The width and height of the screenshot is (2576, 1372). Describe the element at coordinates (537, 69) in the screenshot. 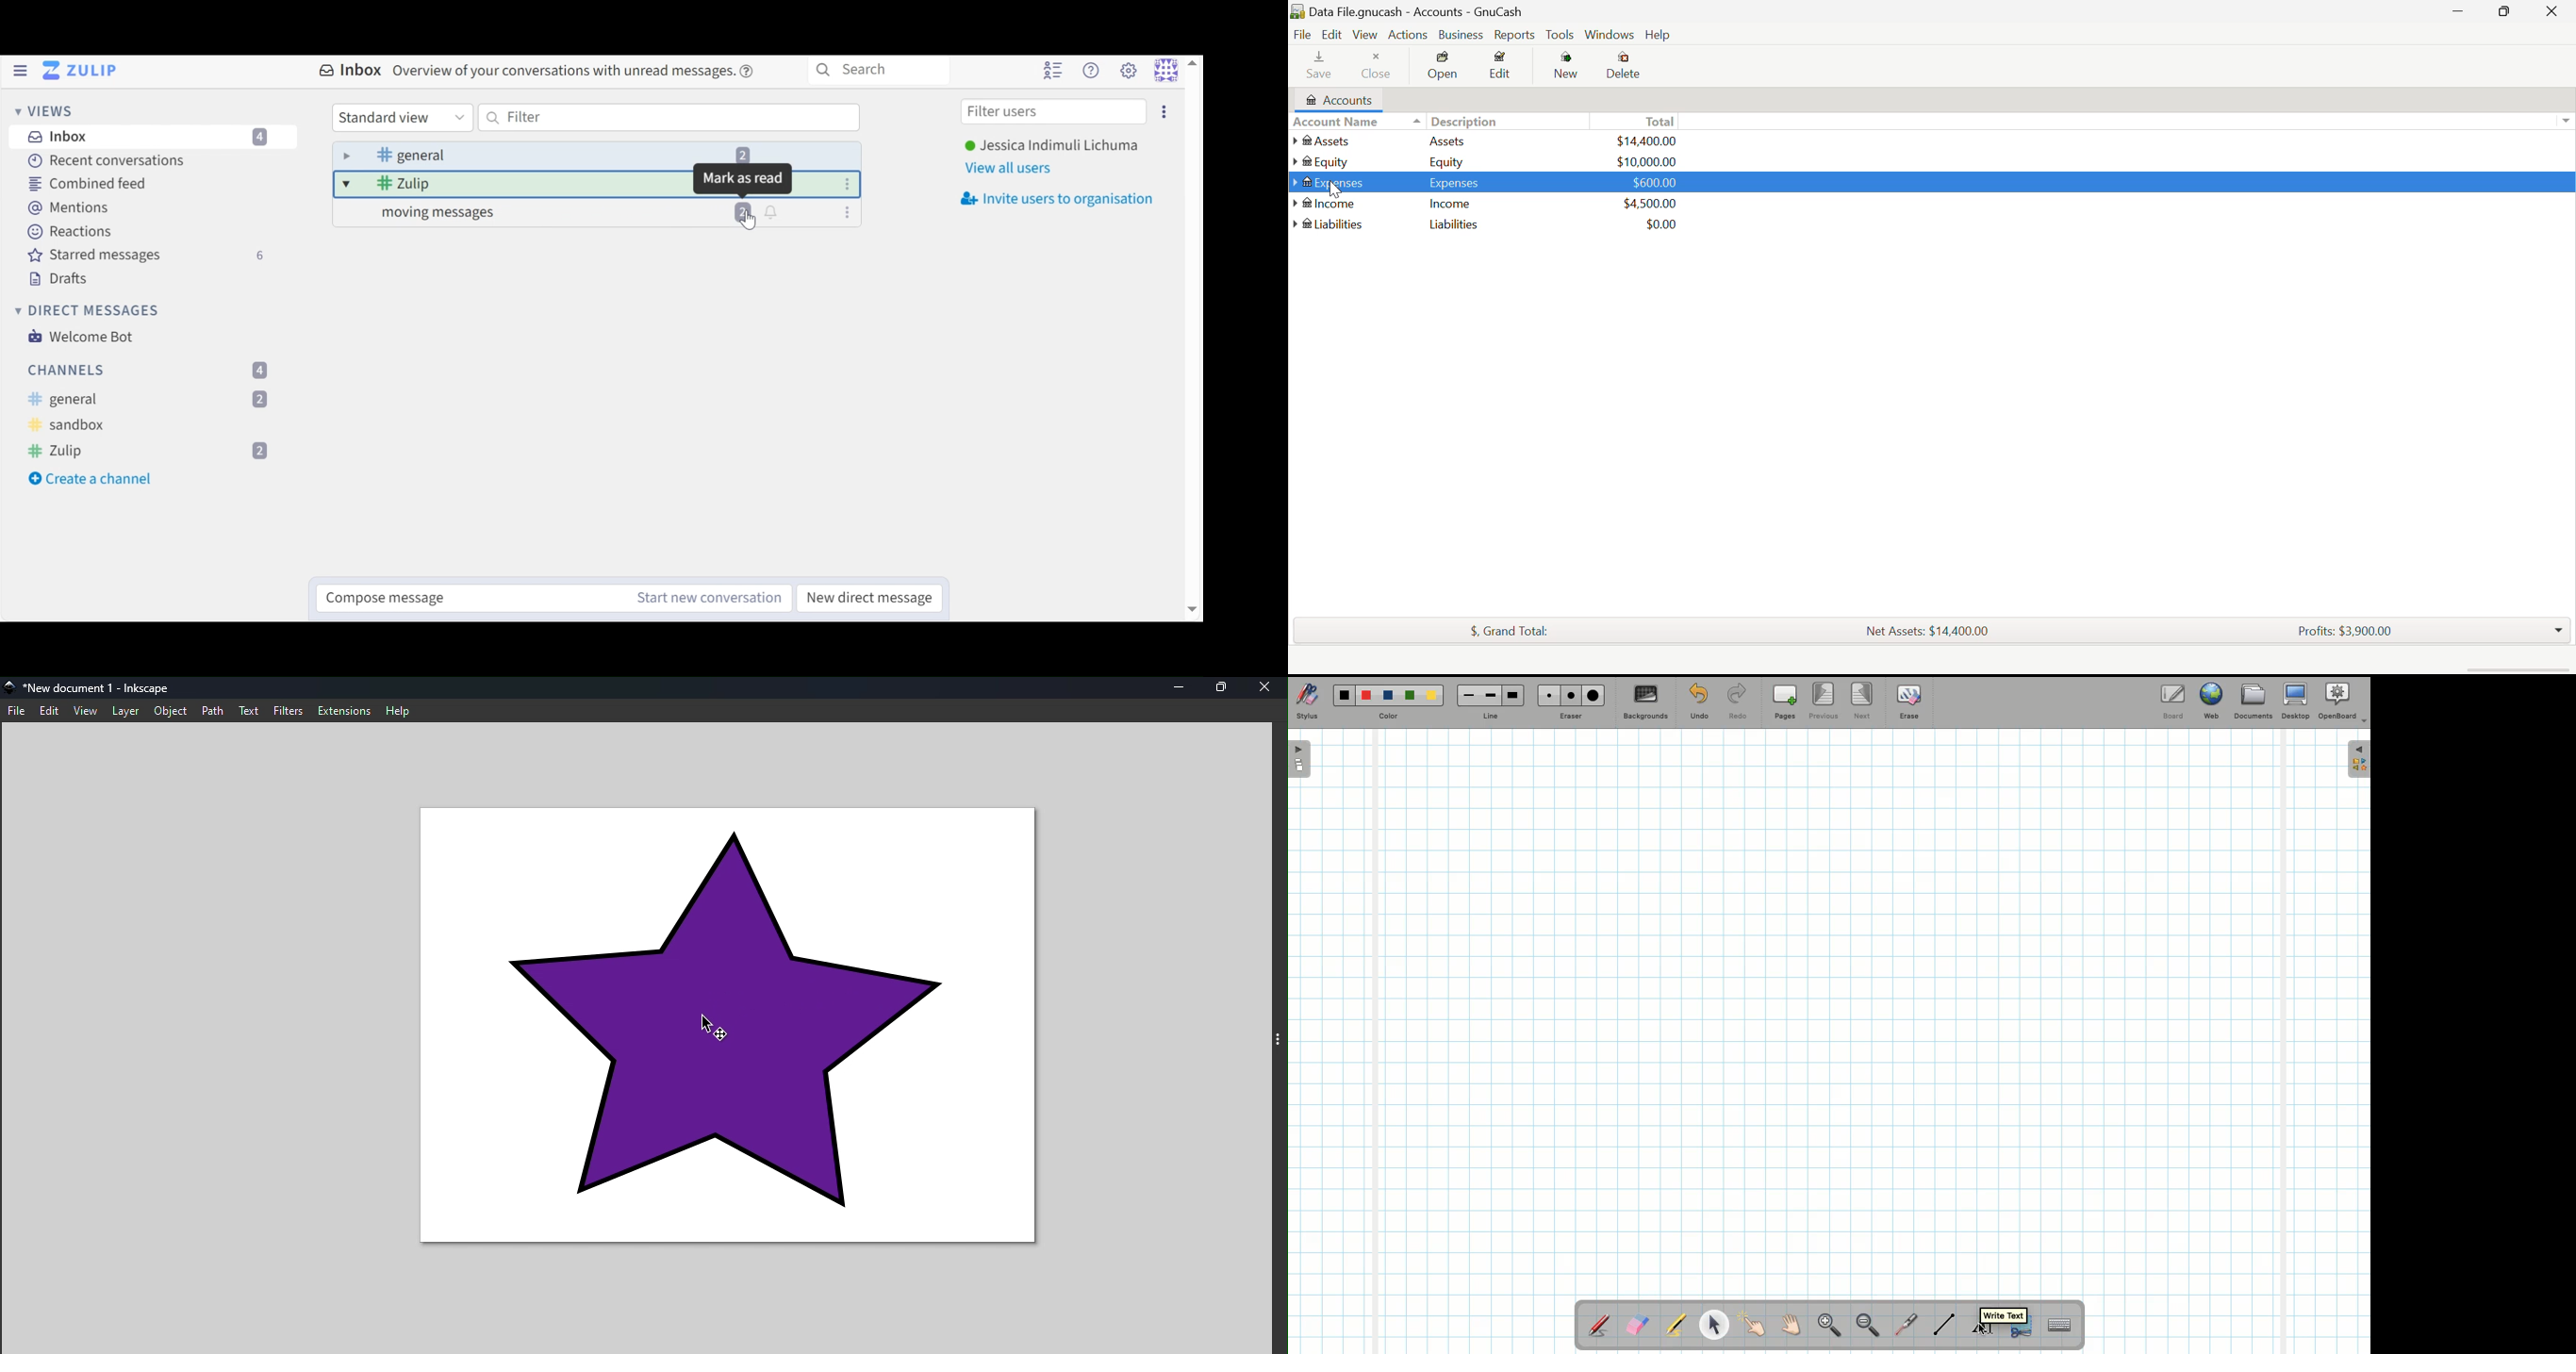

I see `Inbox` at that location.